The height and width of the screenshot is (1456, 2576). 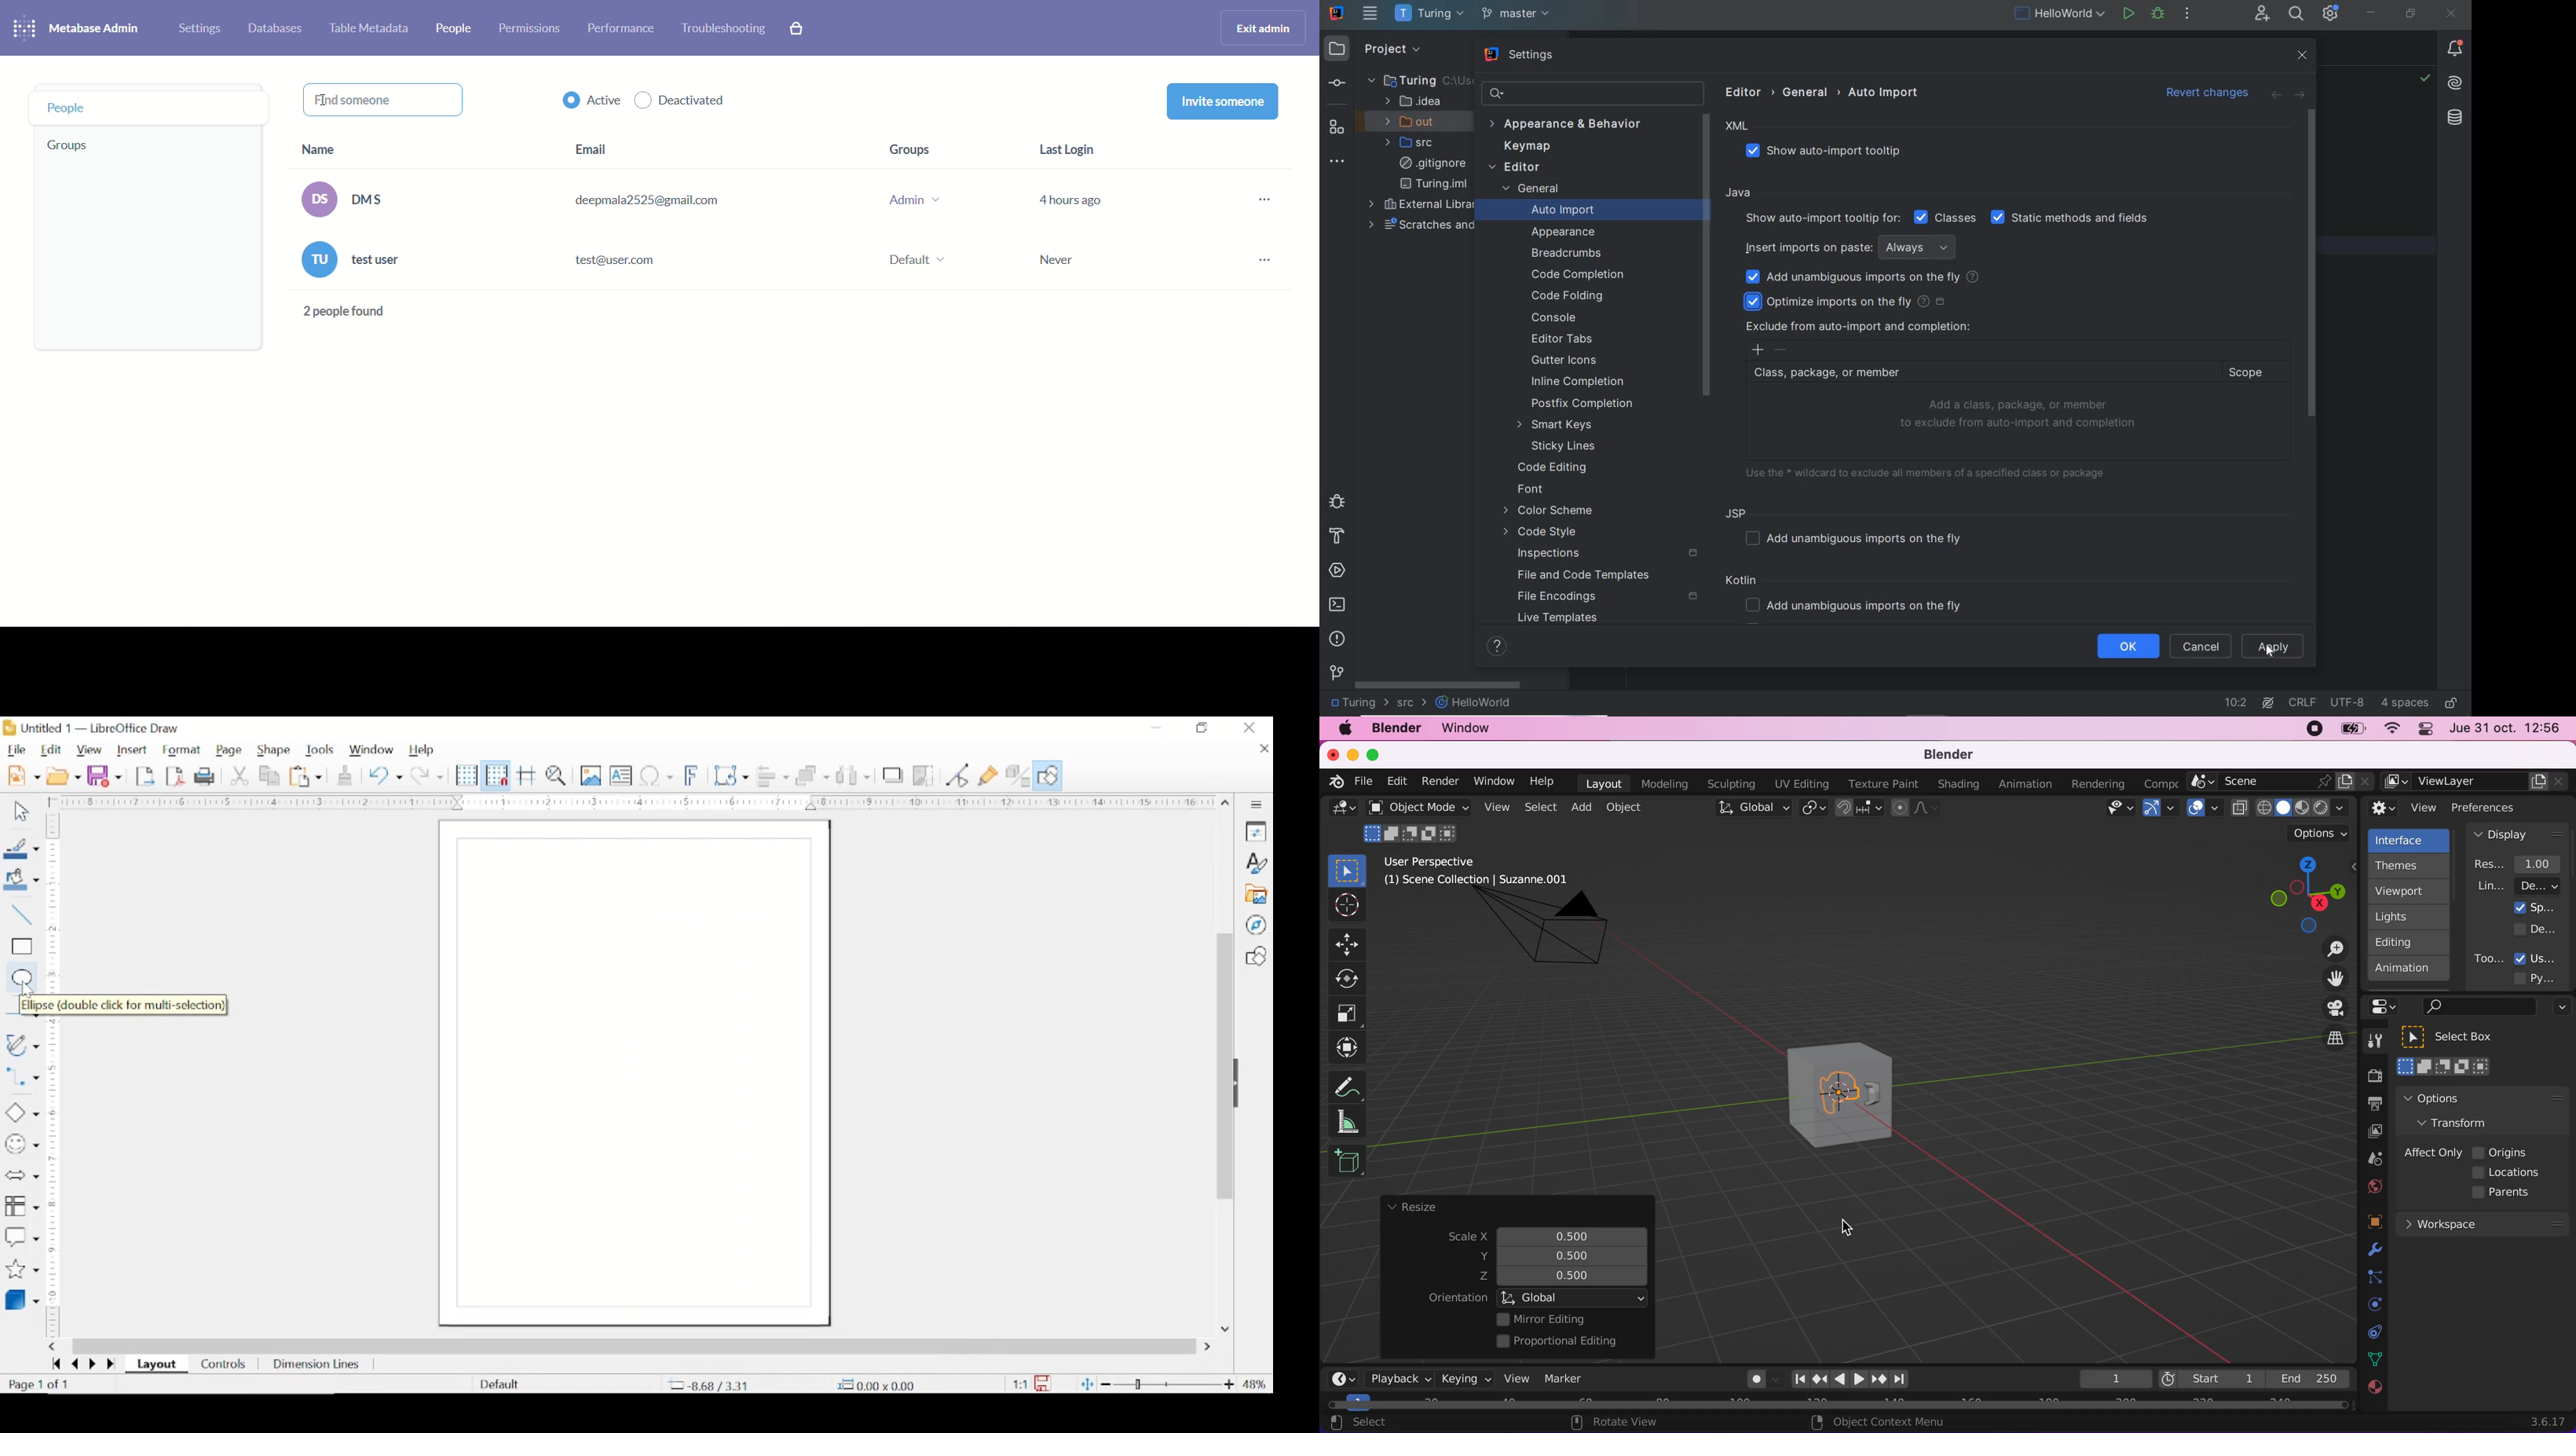 What do you see at coordinates (1574, 1233) in the screenshot?
I see `scale x` at bounding box center [1574, 1233].